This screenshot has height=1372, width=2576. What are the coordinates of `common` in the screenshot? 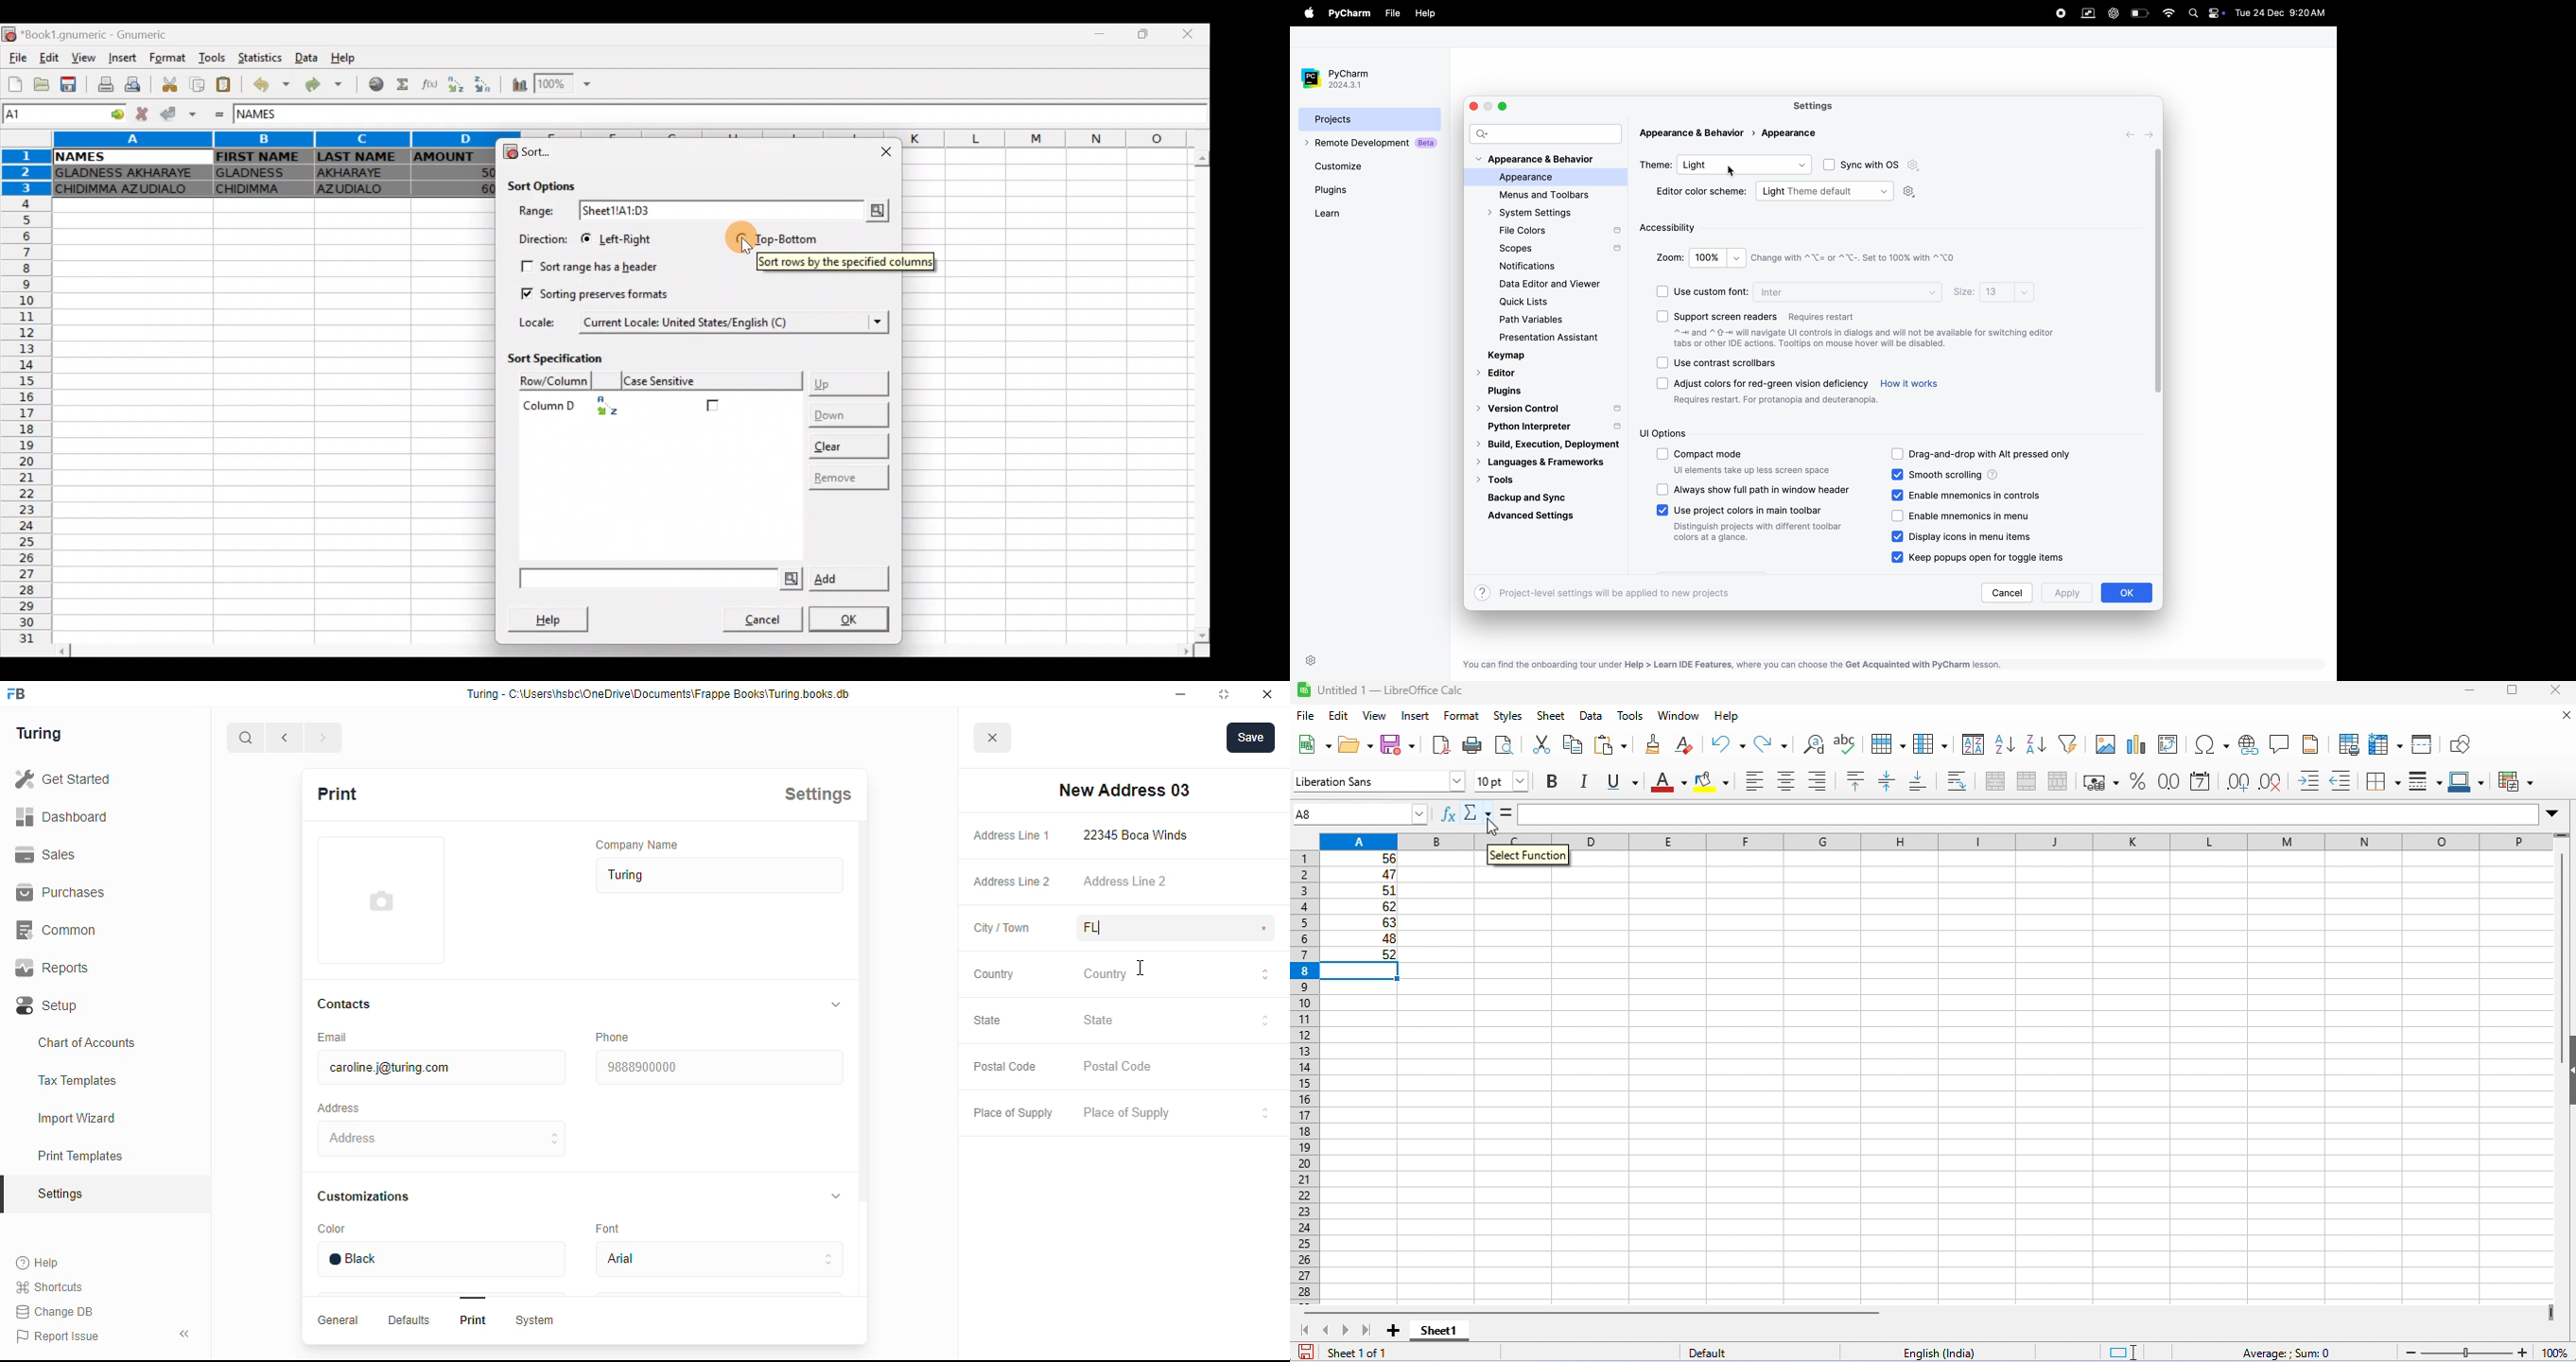 It's located at (59, 930).